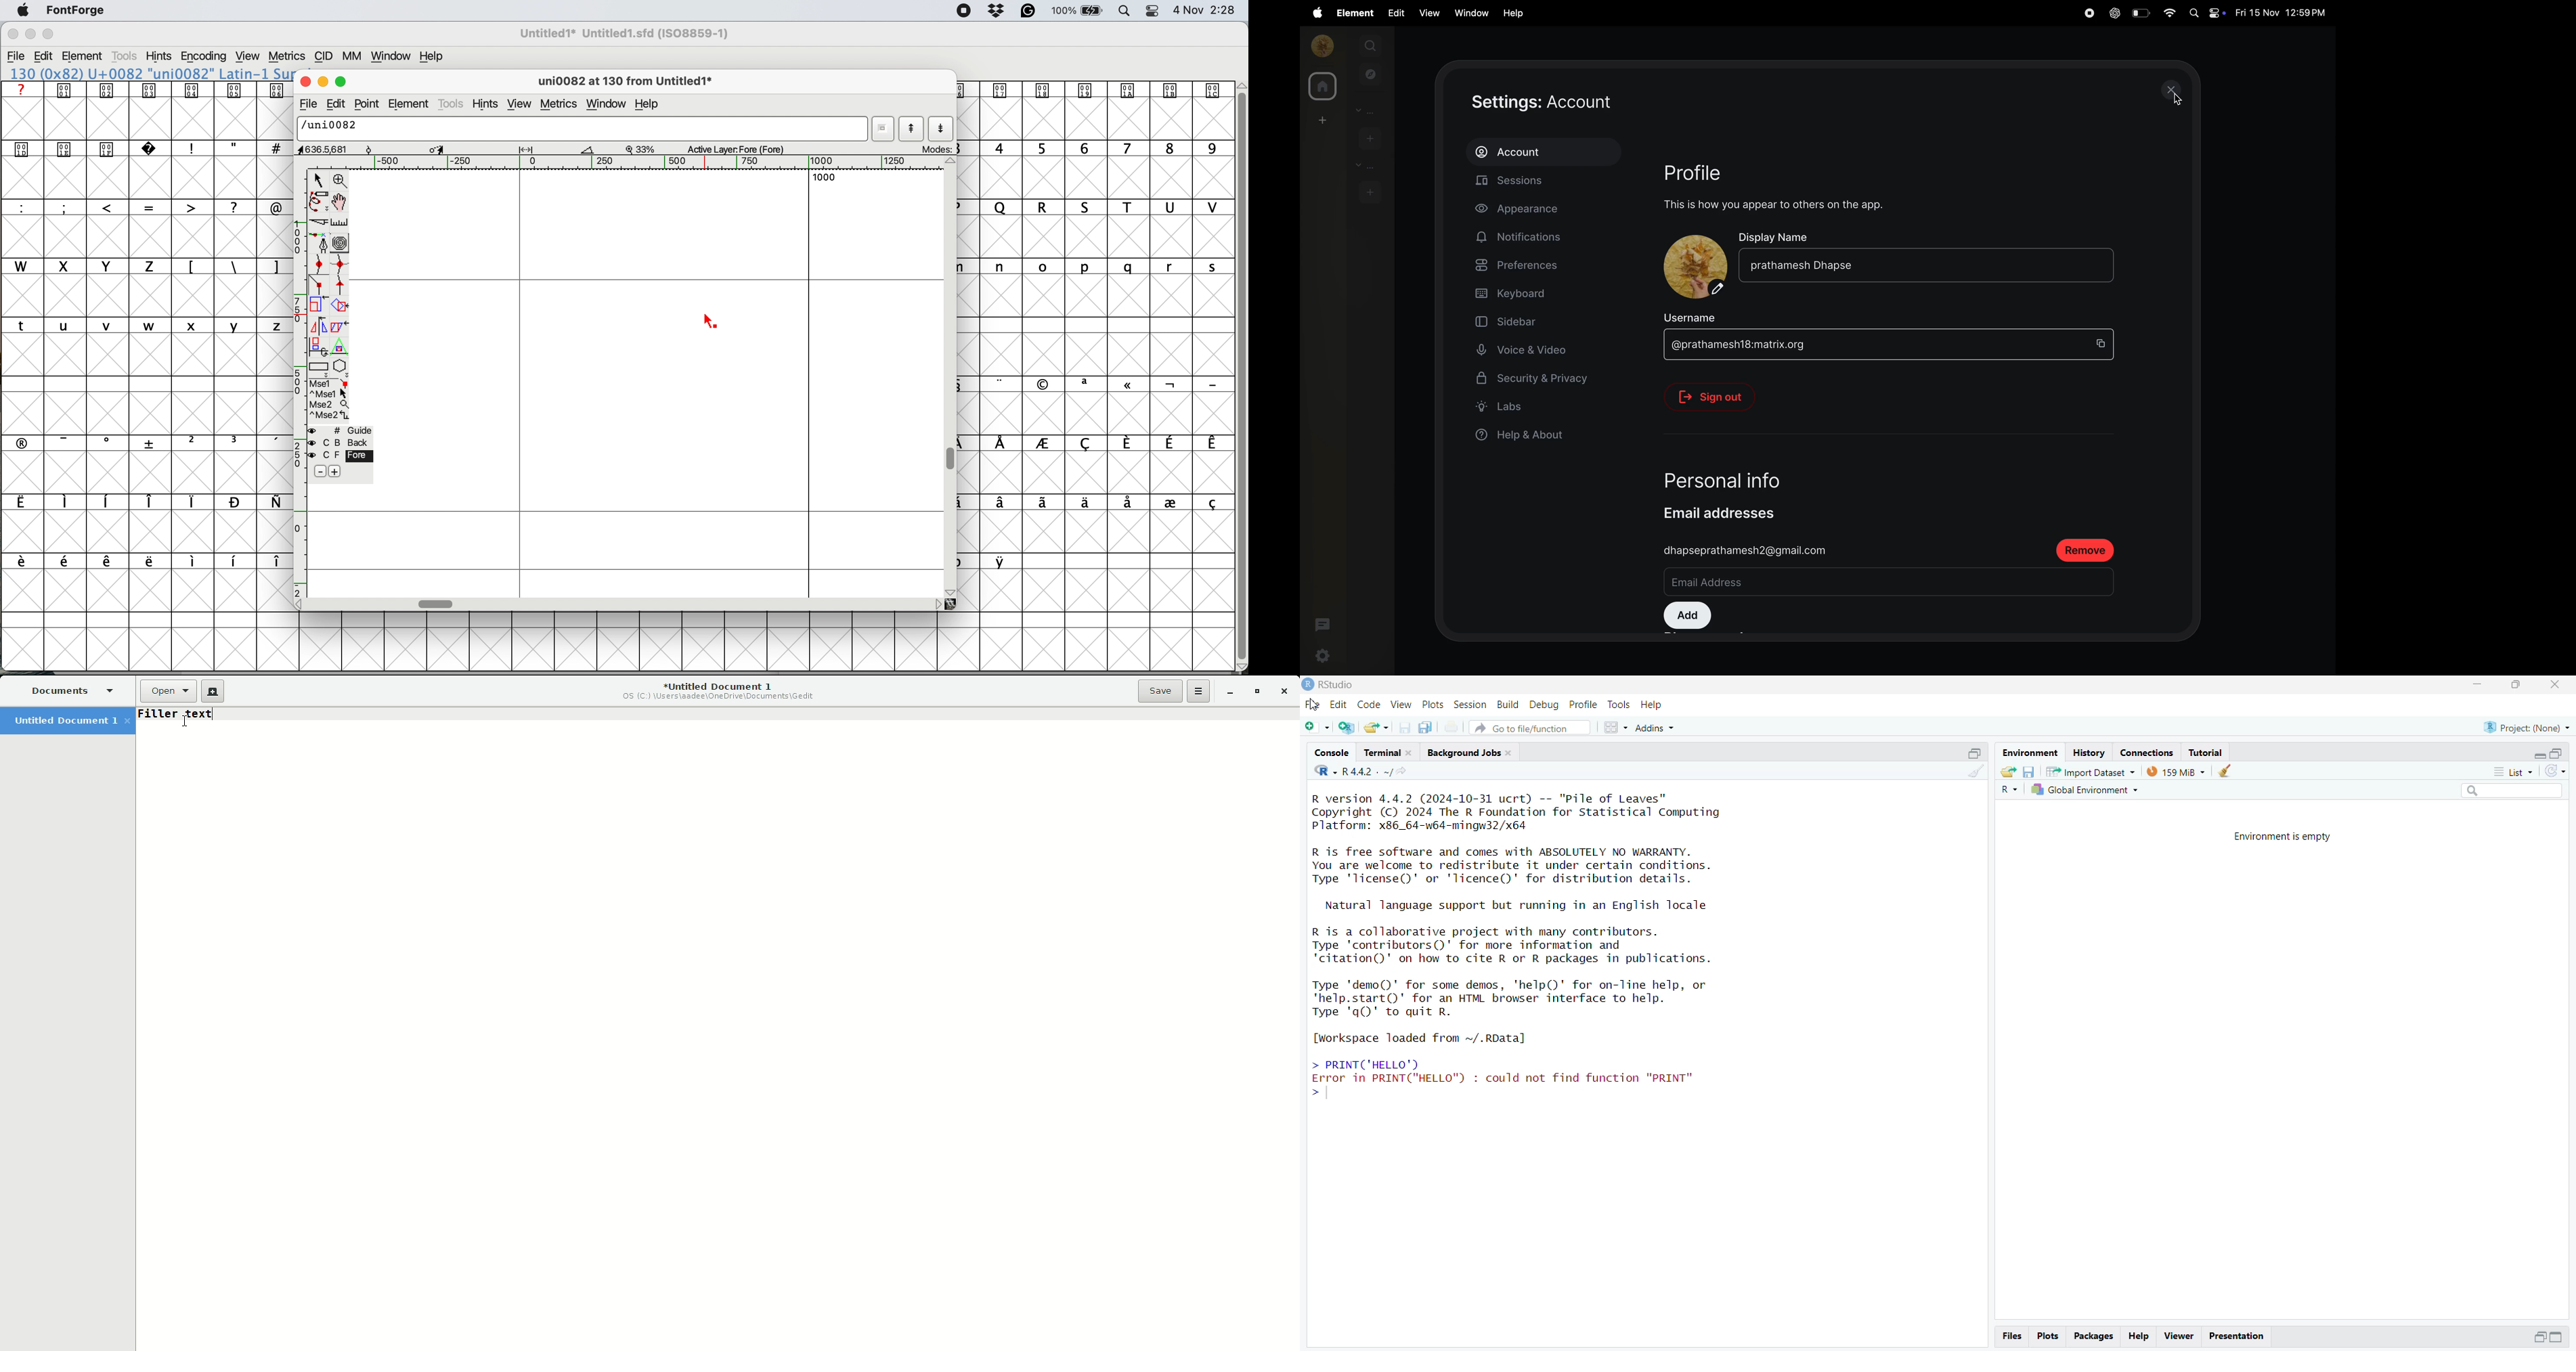  Describe the element at coordinates (1470, 12) in the screenshot. I see `window` at that location.